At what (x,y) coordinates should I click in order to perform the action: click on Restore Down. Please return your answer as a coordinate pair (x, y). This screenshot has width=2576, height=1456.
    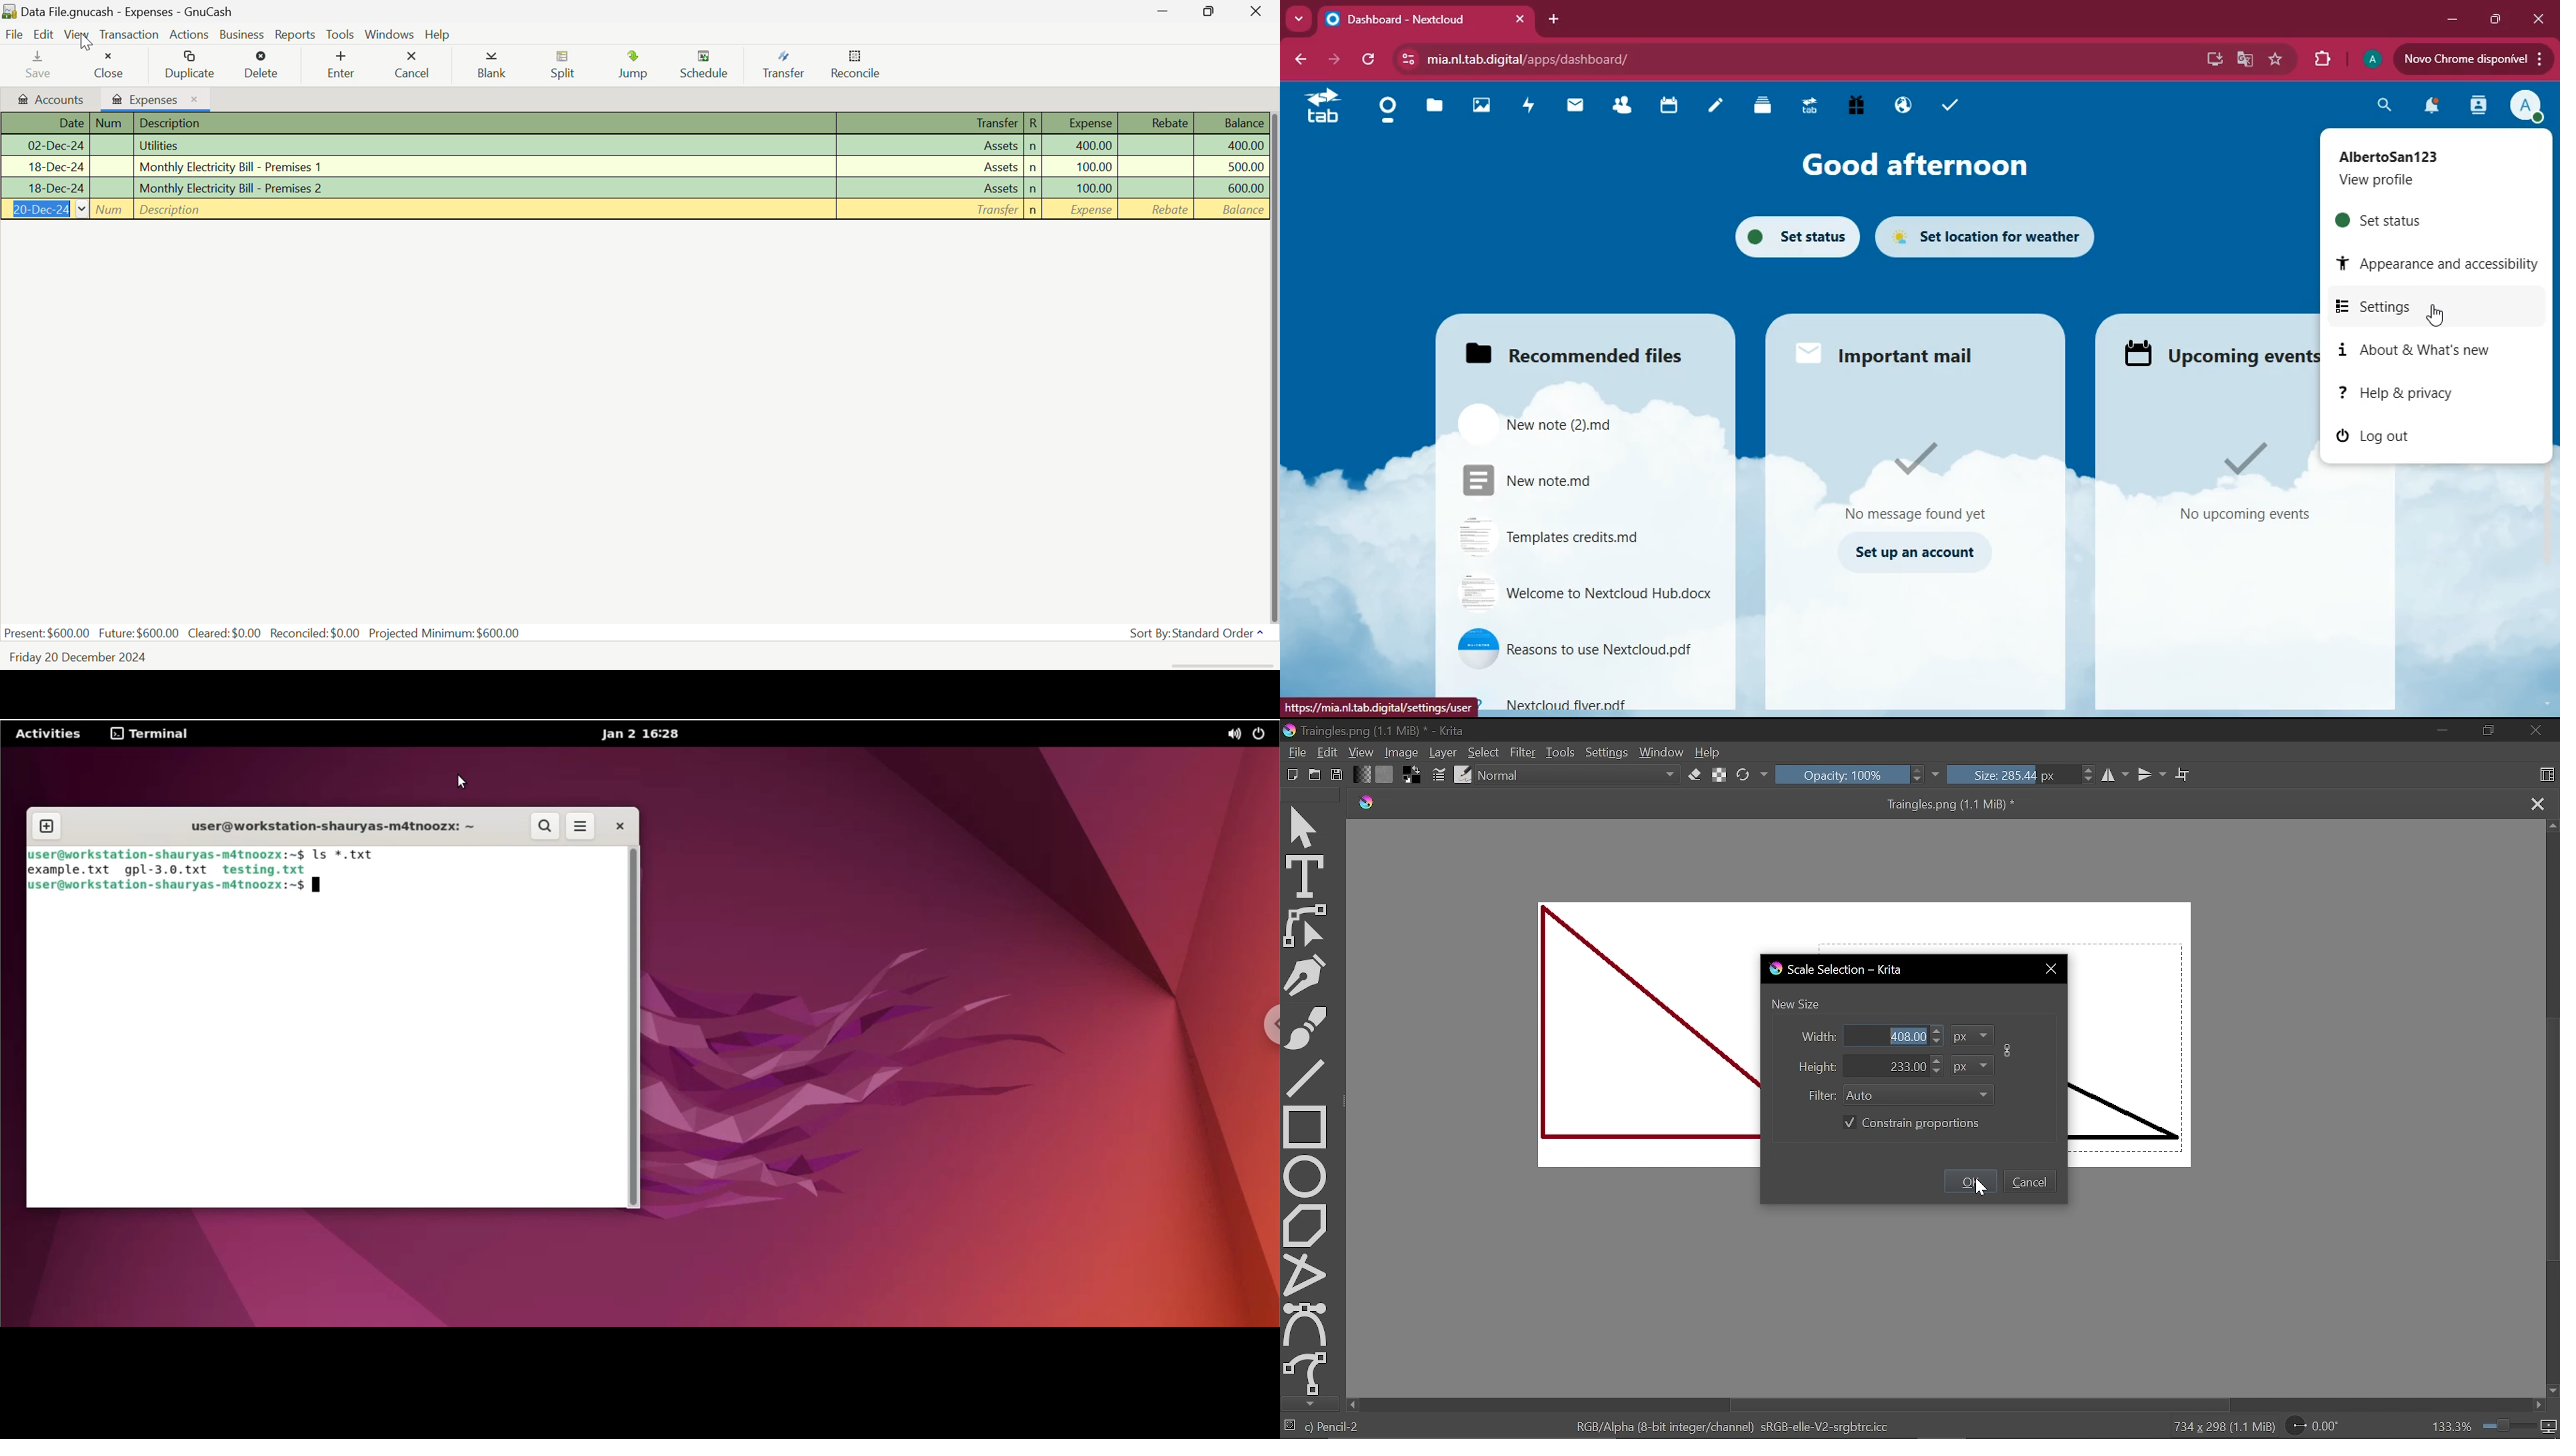
    Looking at the image, I should click on (1169, 11).